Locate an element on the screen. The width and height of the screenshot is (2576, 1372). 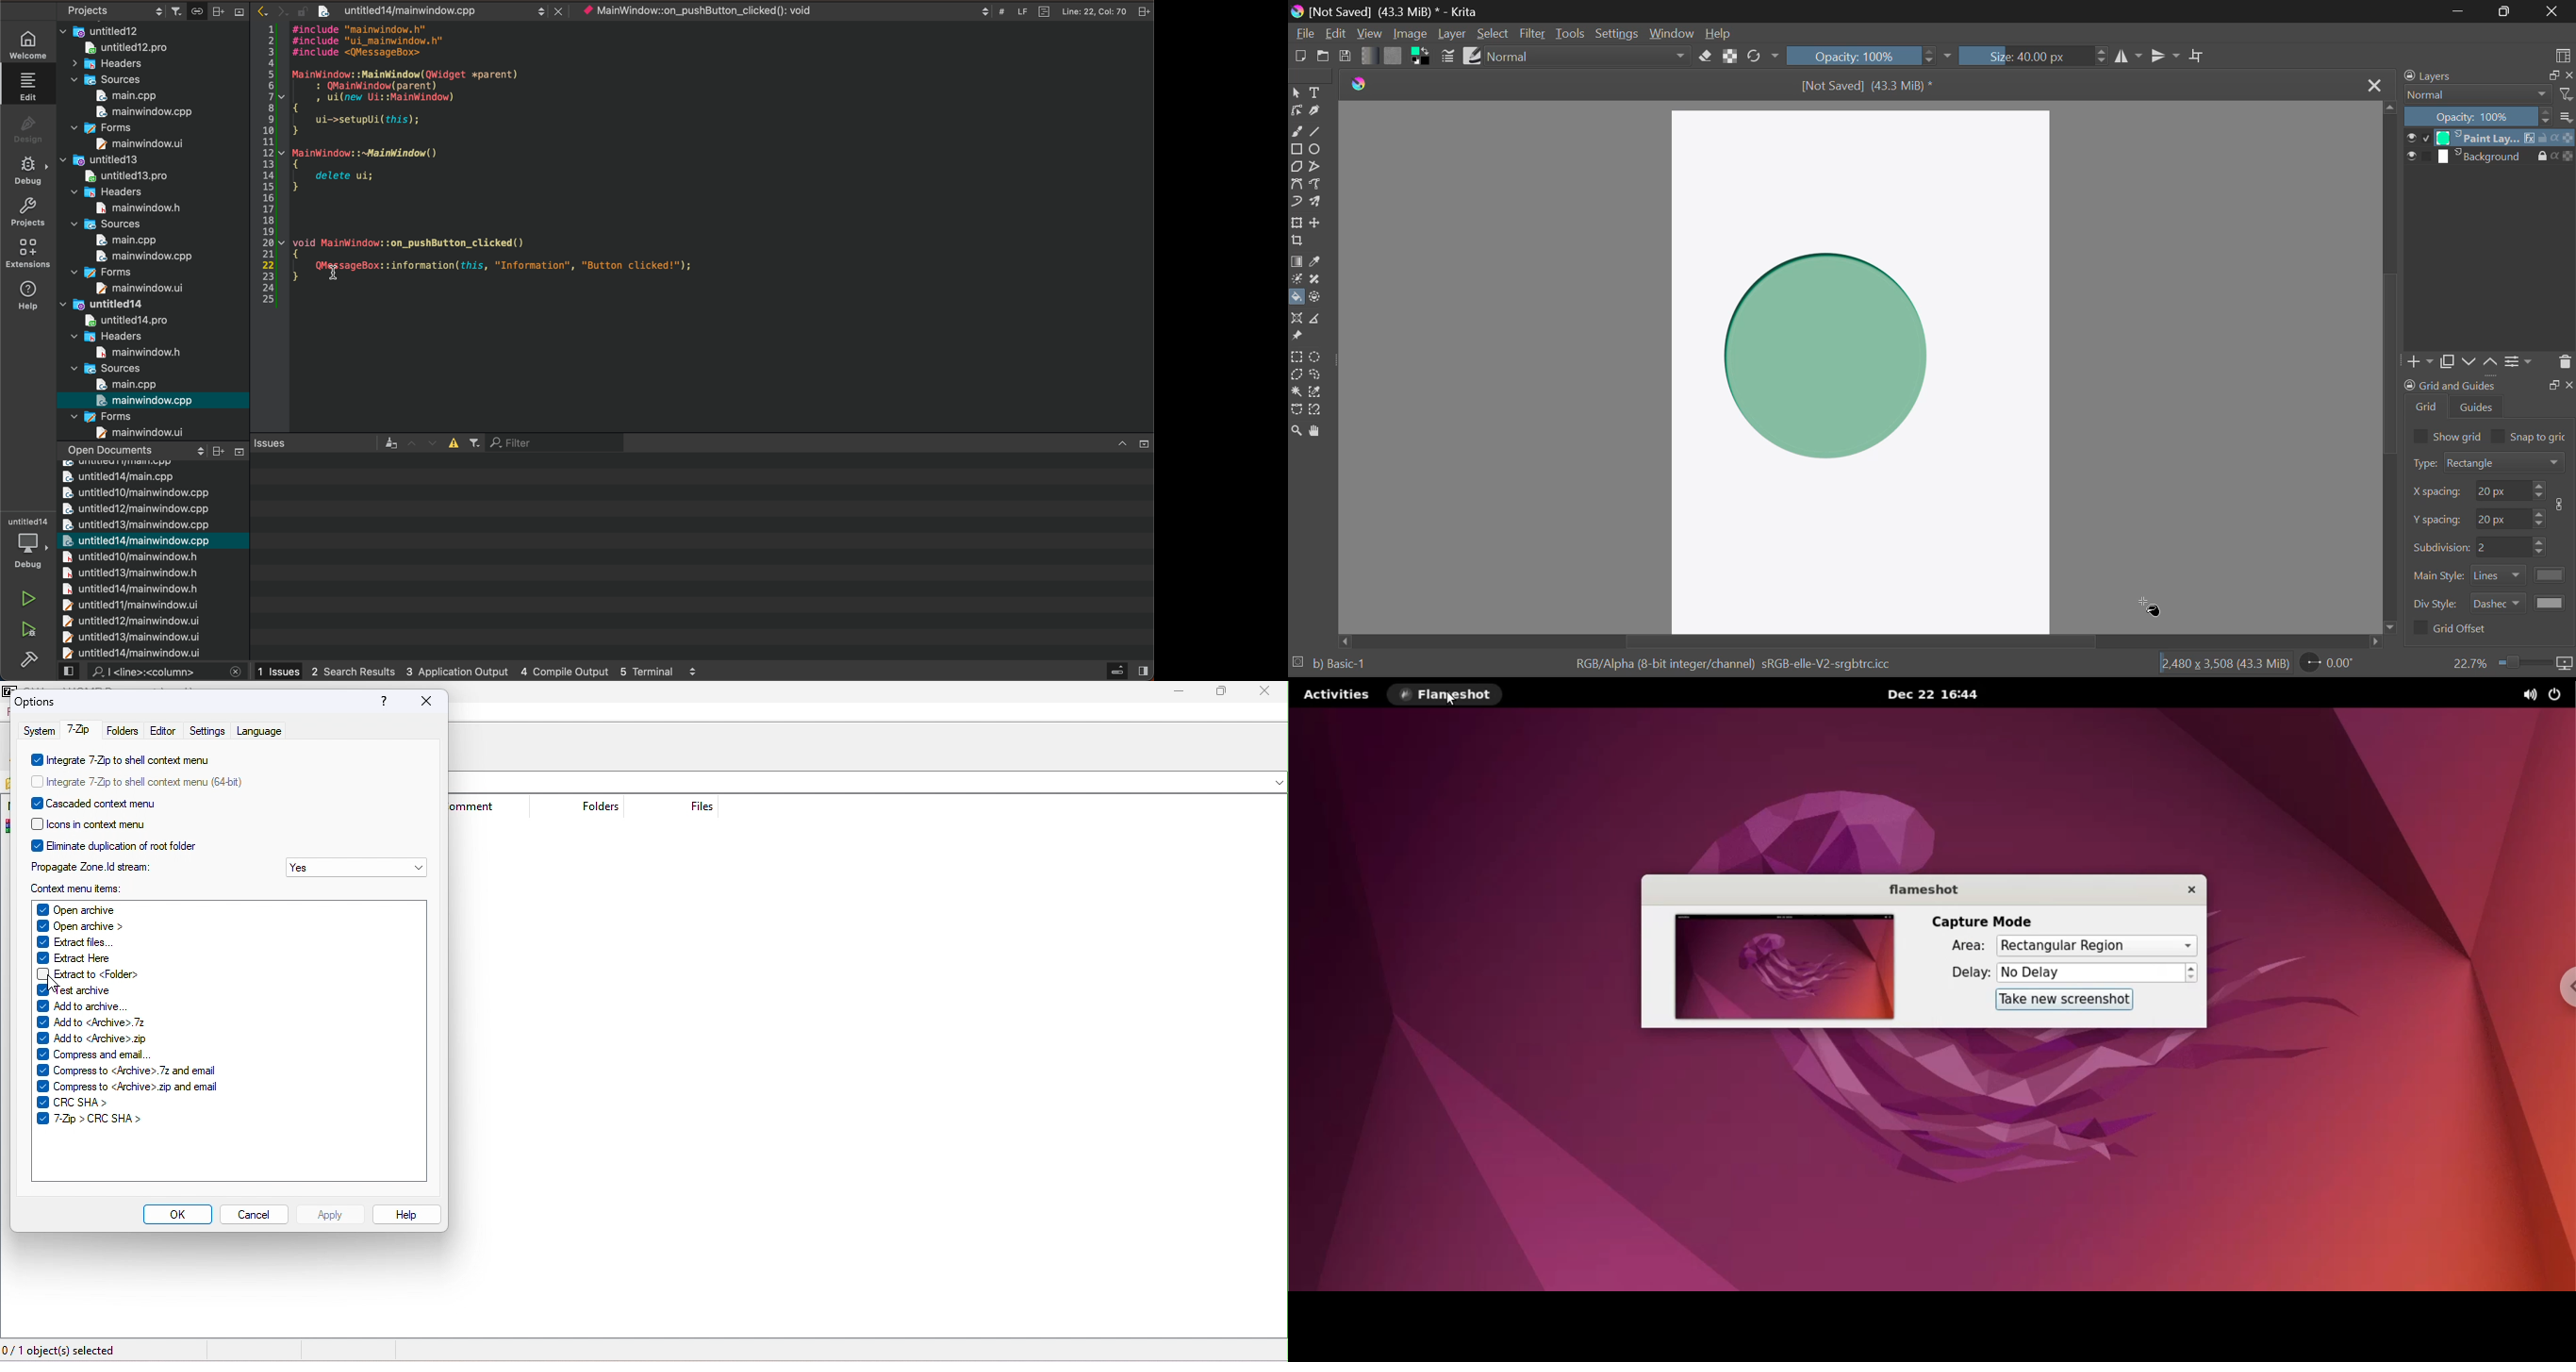
cascade context menu is located at coordinates (113, 802).